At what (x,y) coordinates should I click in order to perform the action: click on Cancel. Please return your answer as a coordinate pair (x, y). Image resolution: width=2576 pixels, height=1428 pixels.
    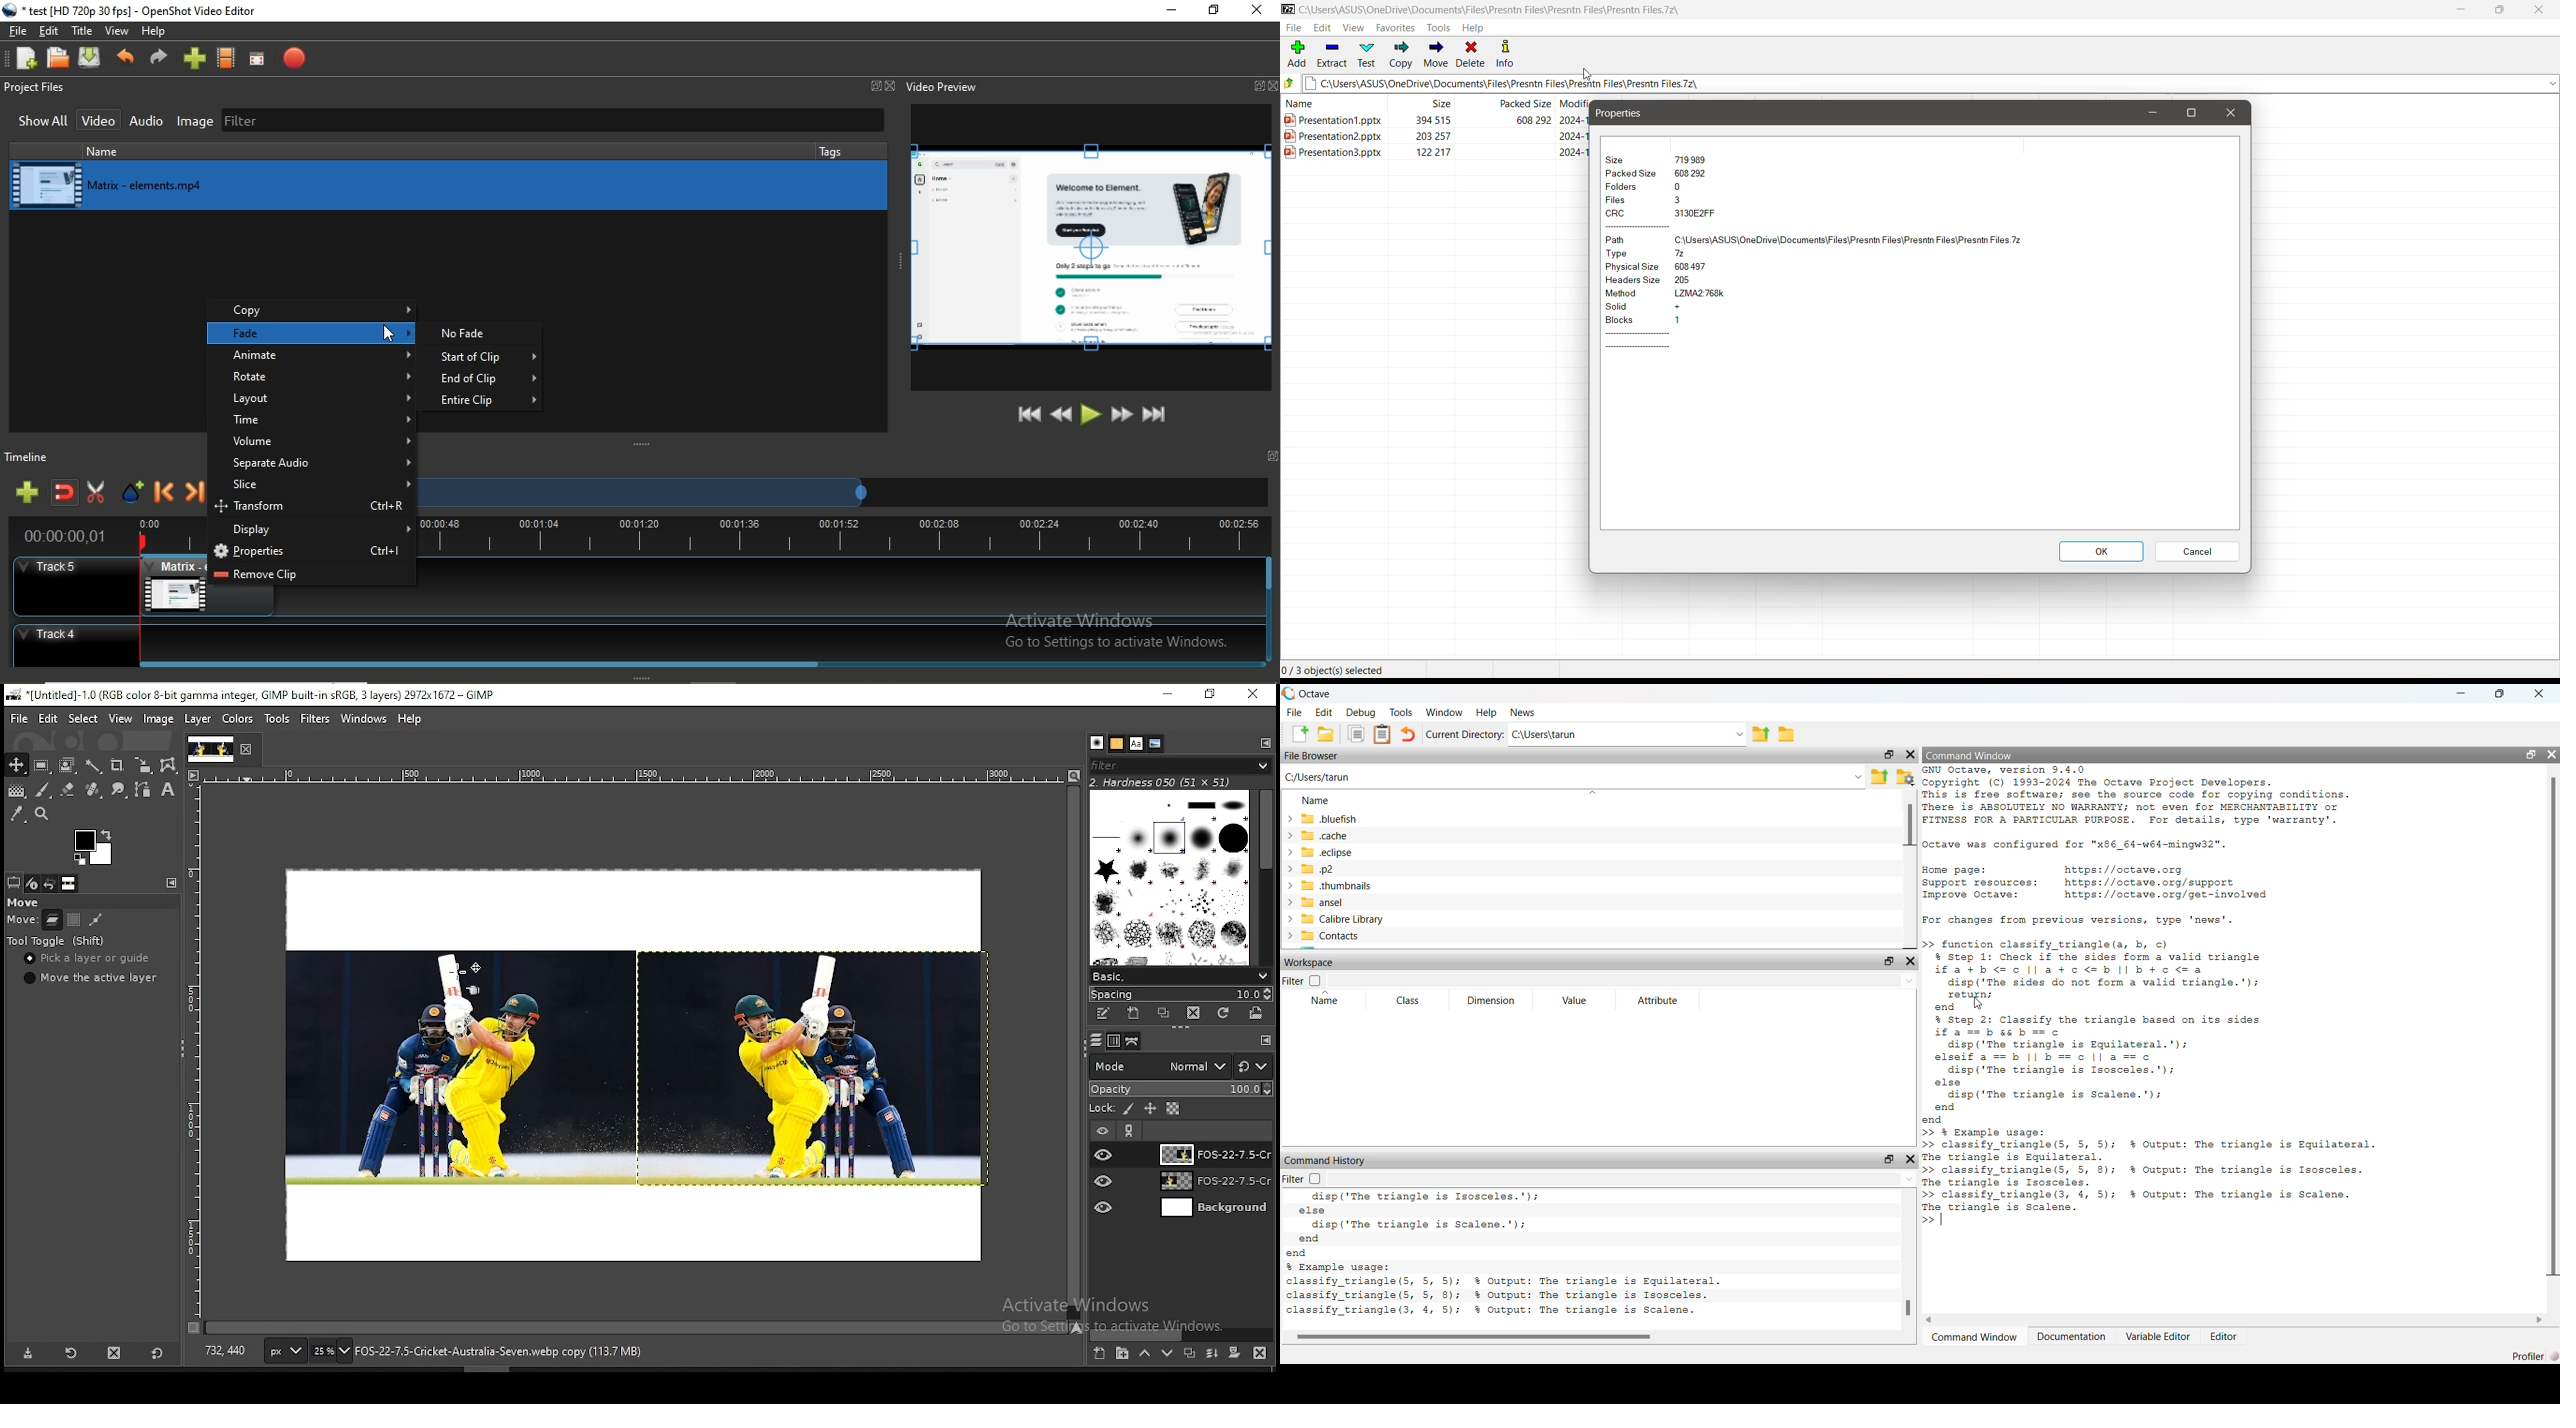
    Looking at the image, I should click on (2199, 553).